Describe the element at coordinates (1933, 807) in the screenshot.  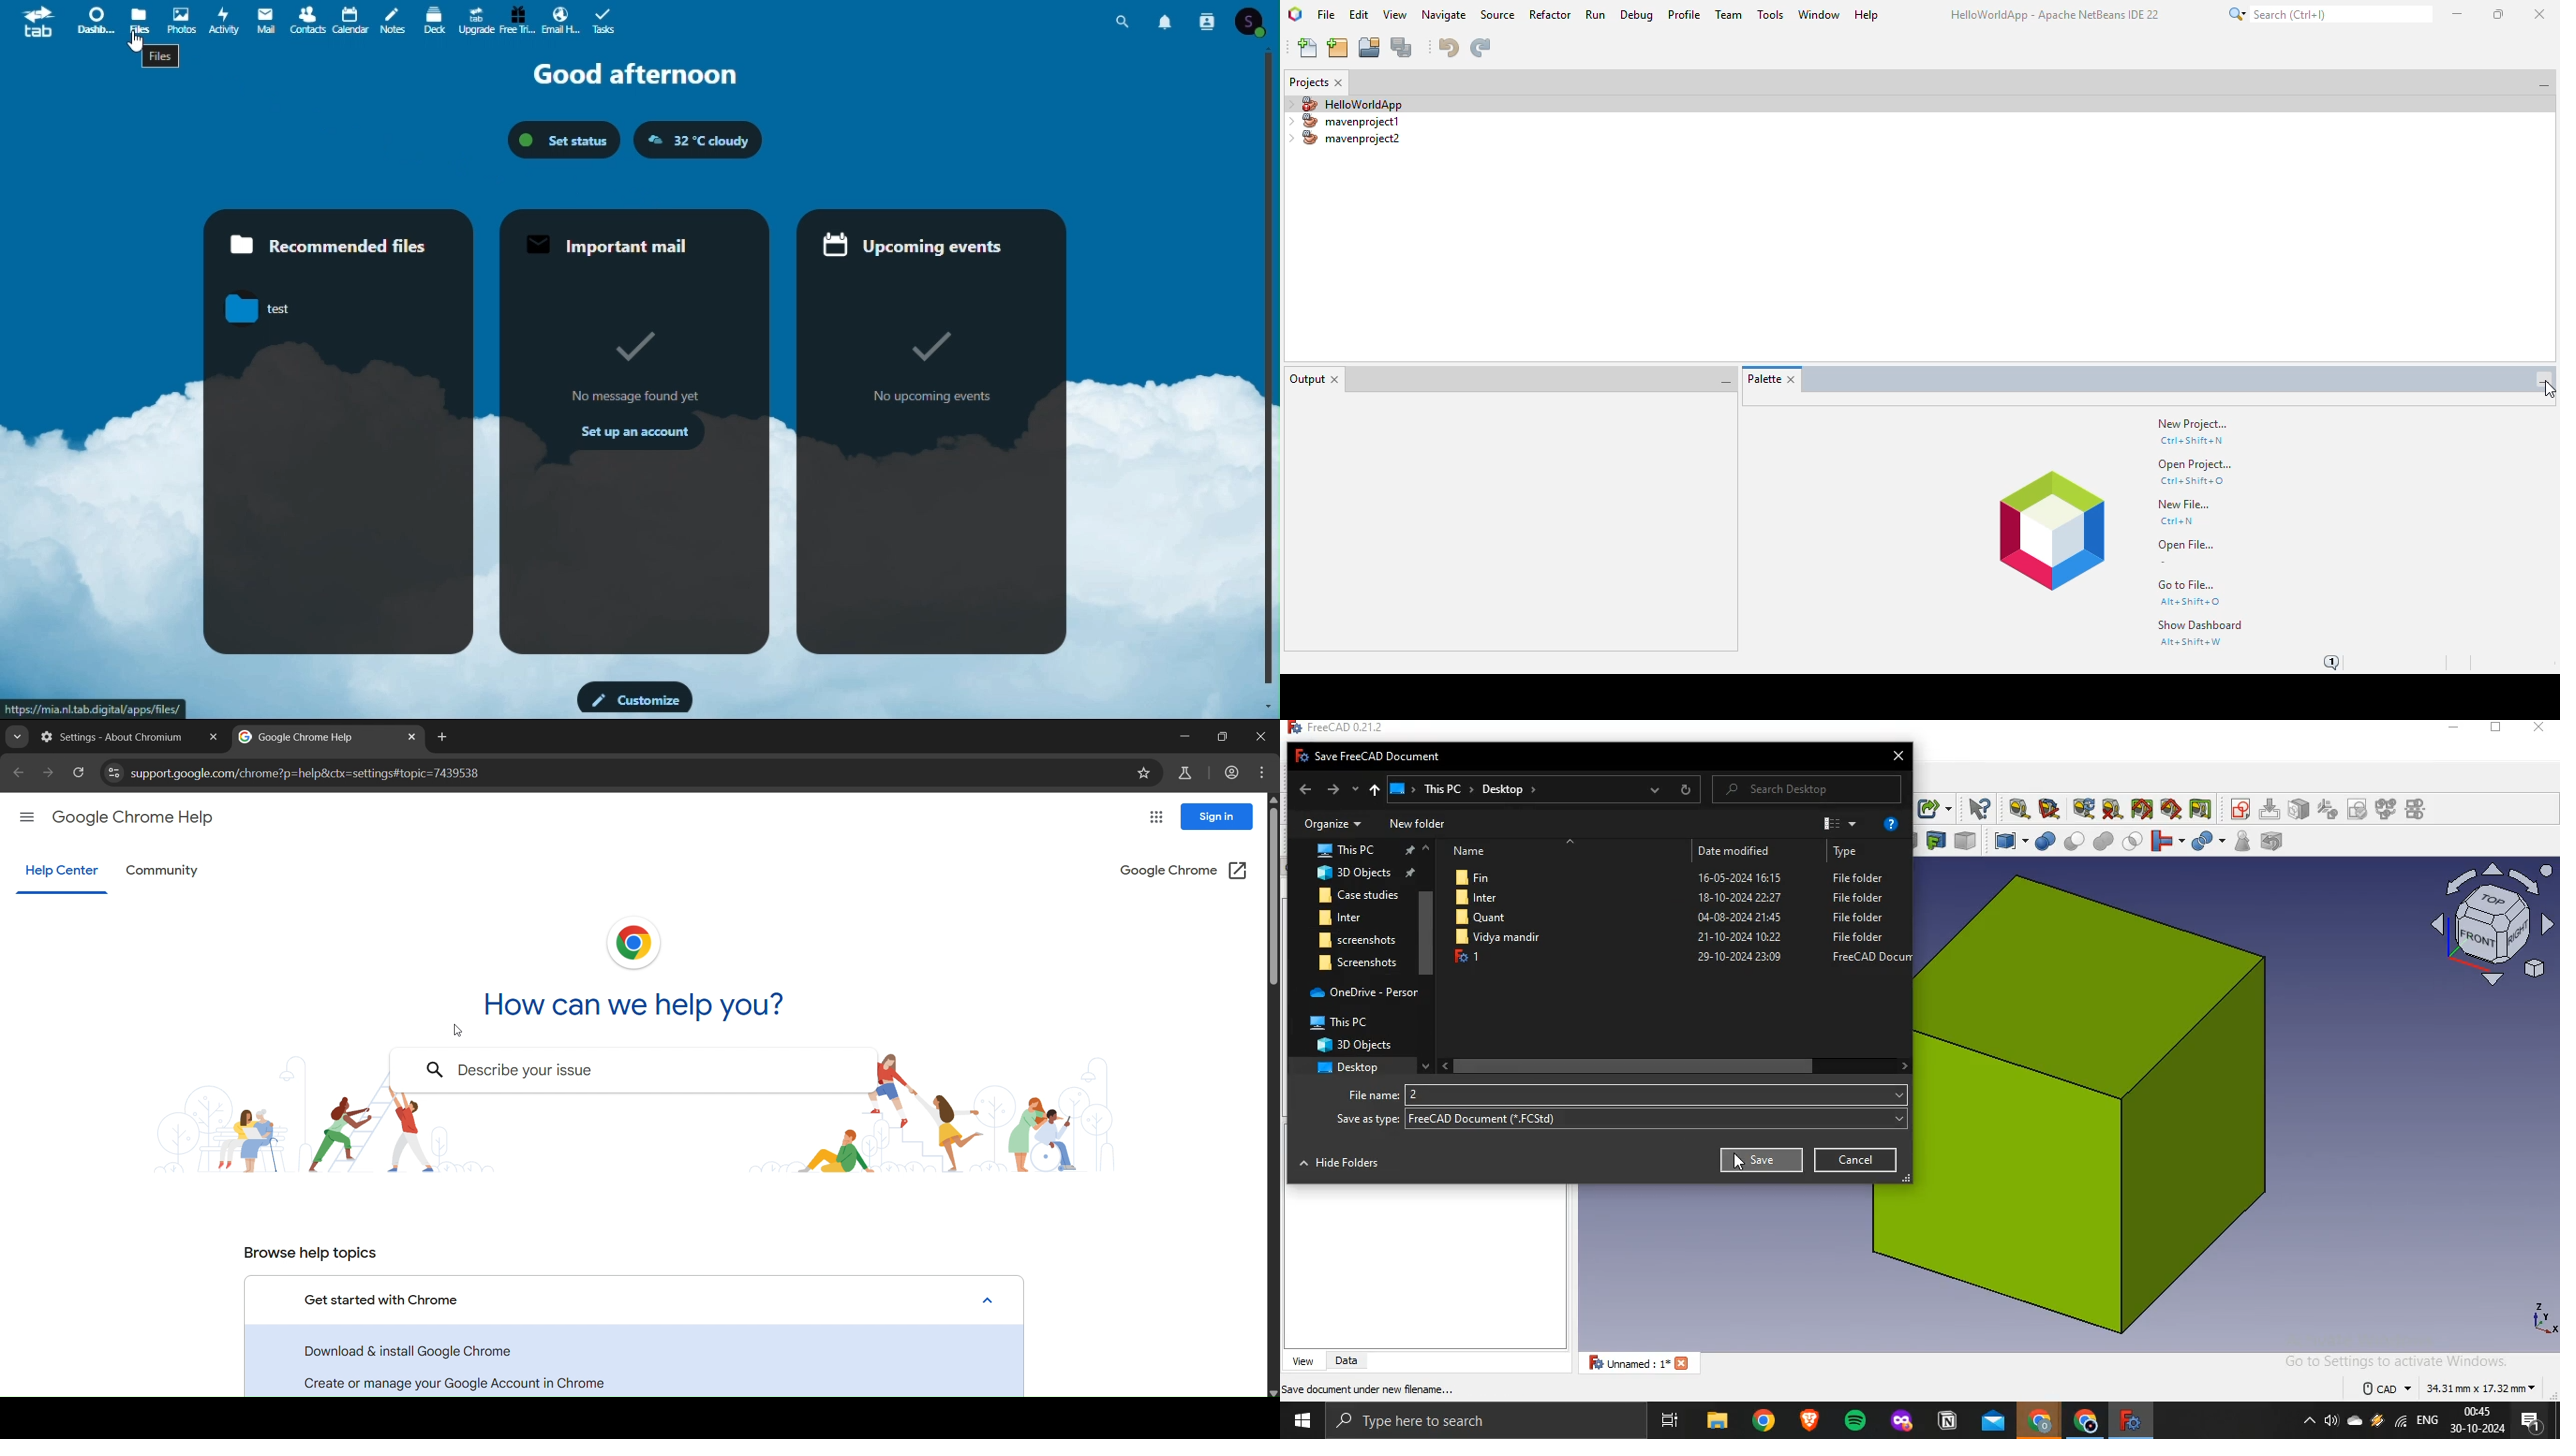
I see `make sublink` at that location.